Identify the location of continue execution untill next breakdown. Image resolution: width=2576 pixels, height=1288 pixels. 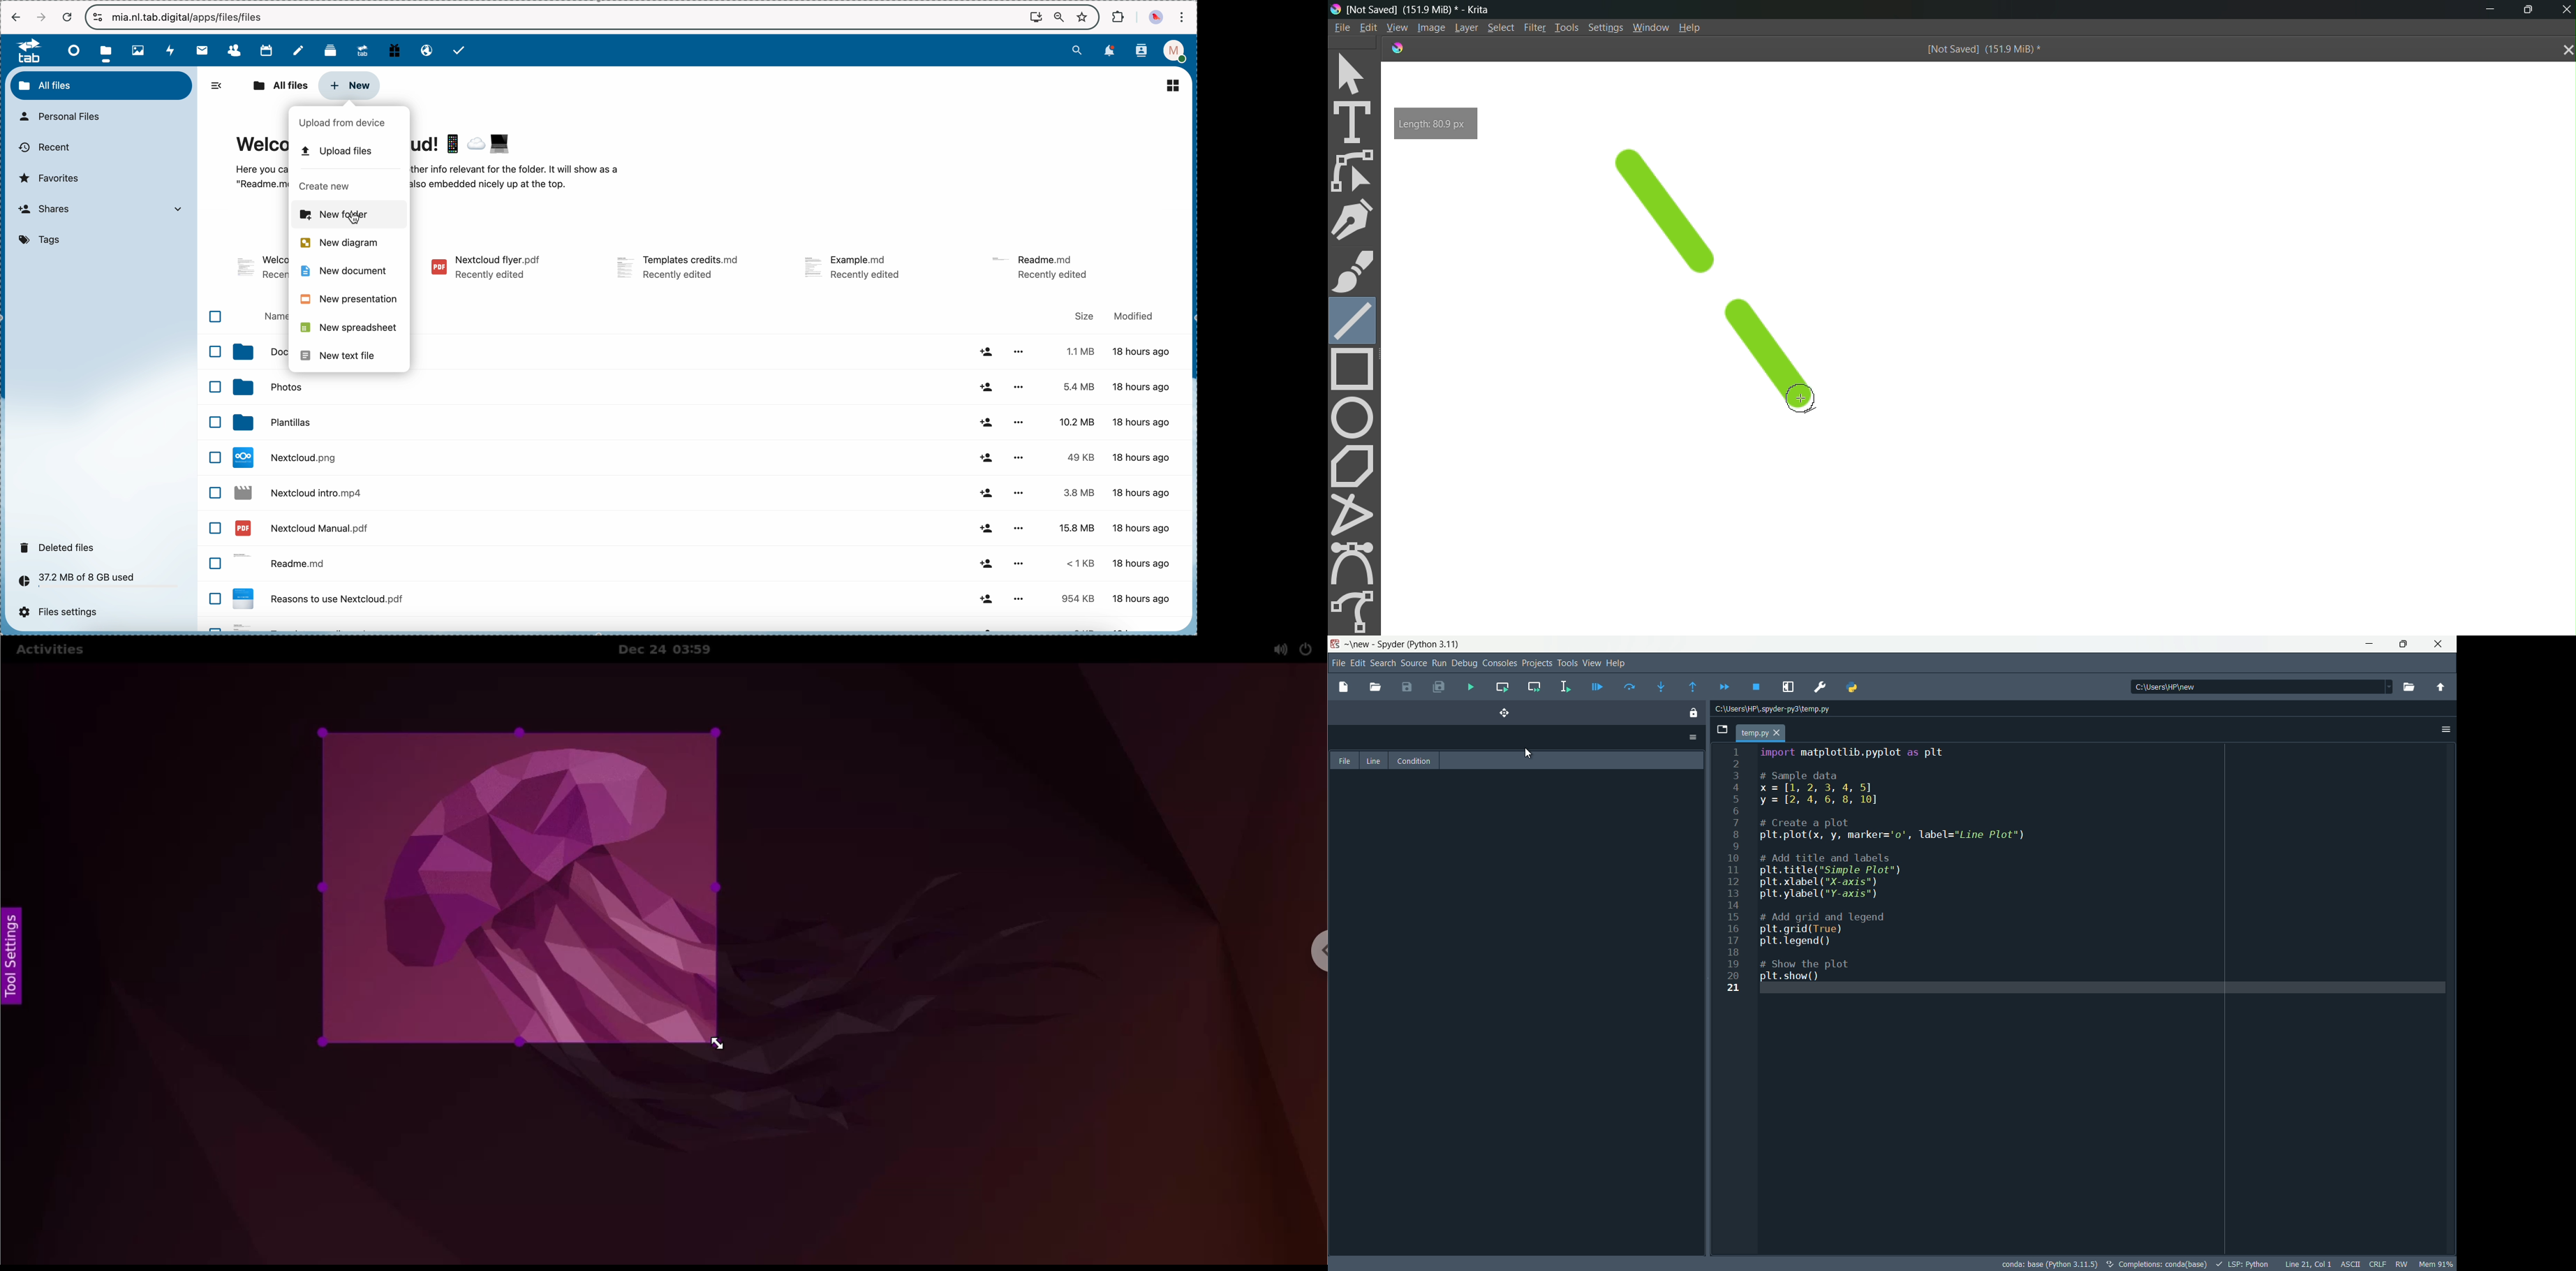
(1722, 686).